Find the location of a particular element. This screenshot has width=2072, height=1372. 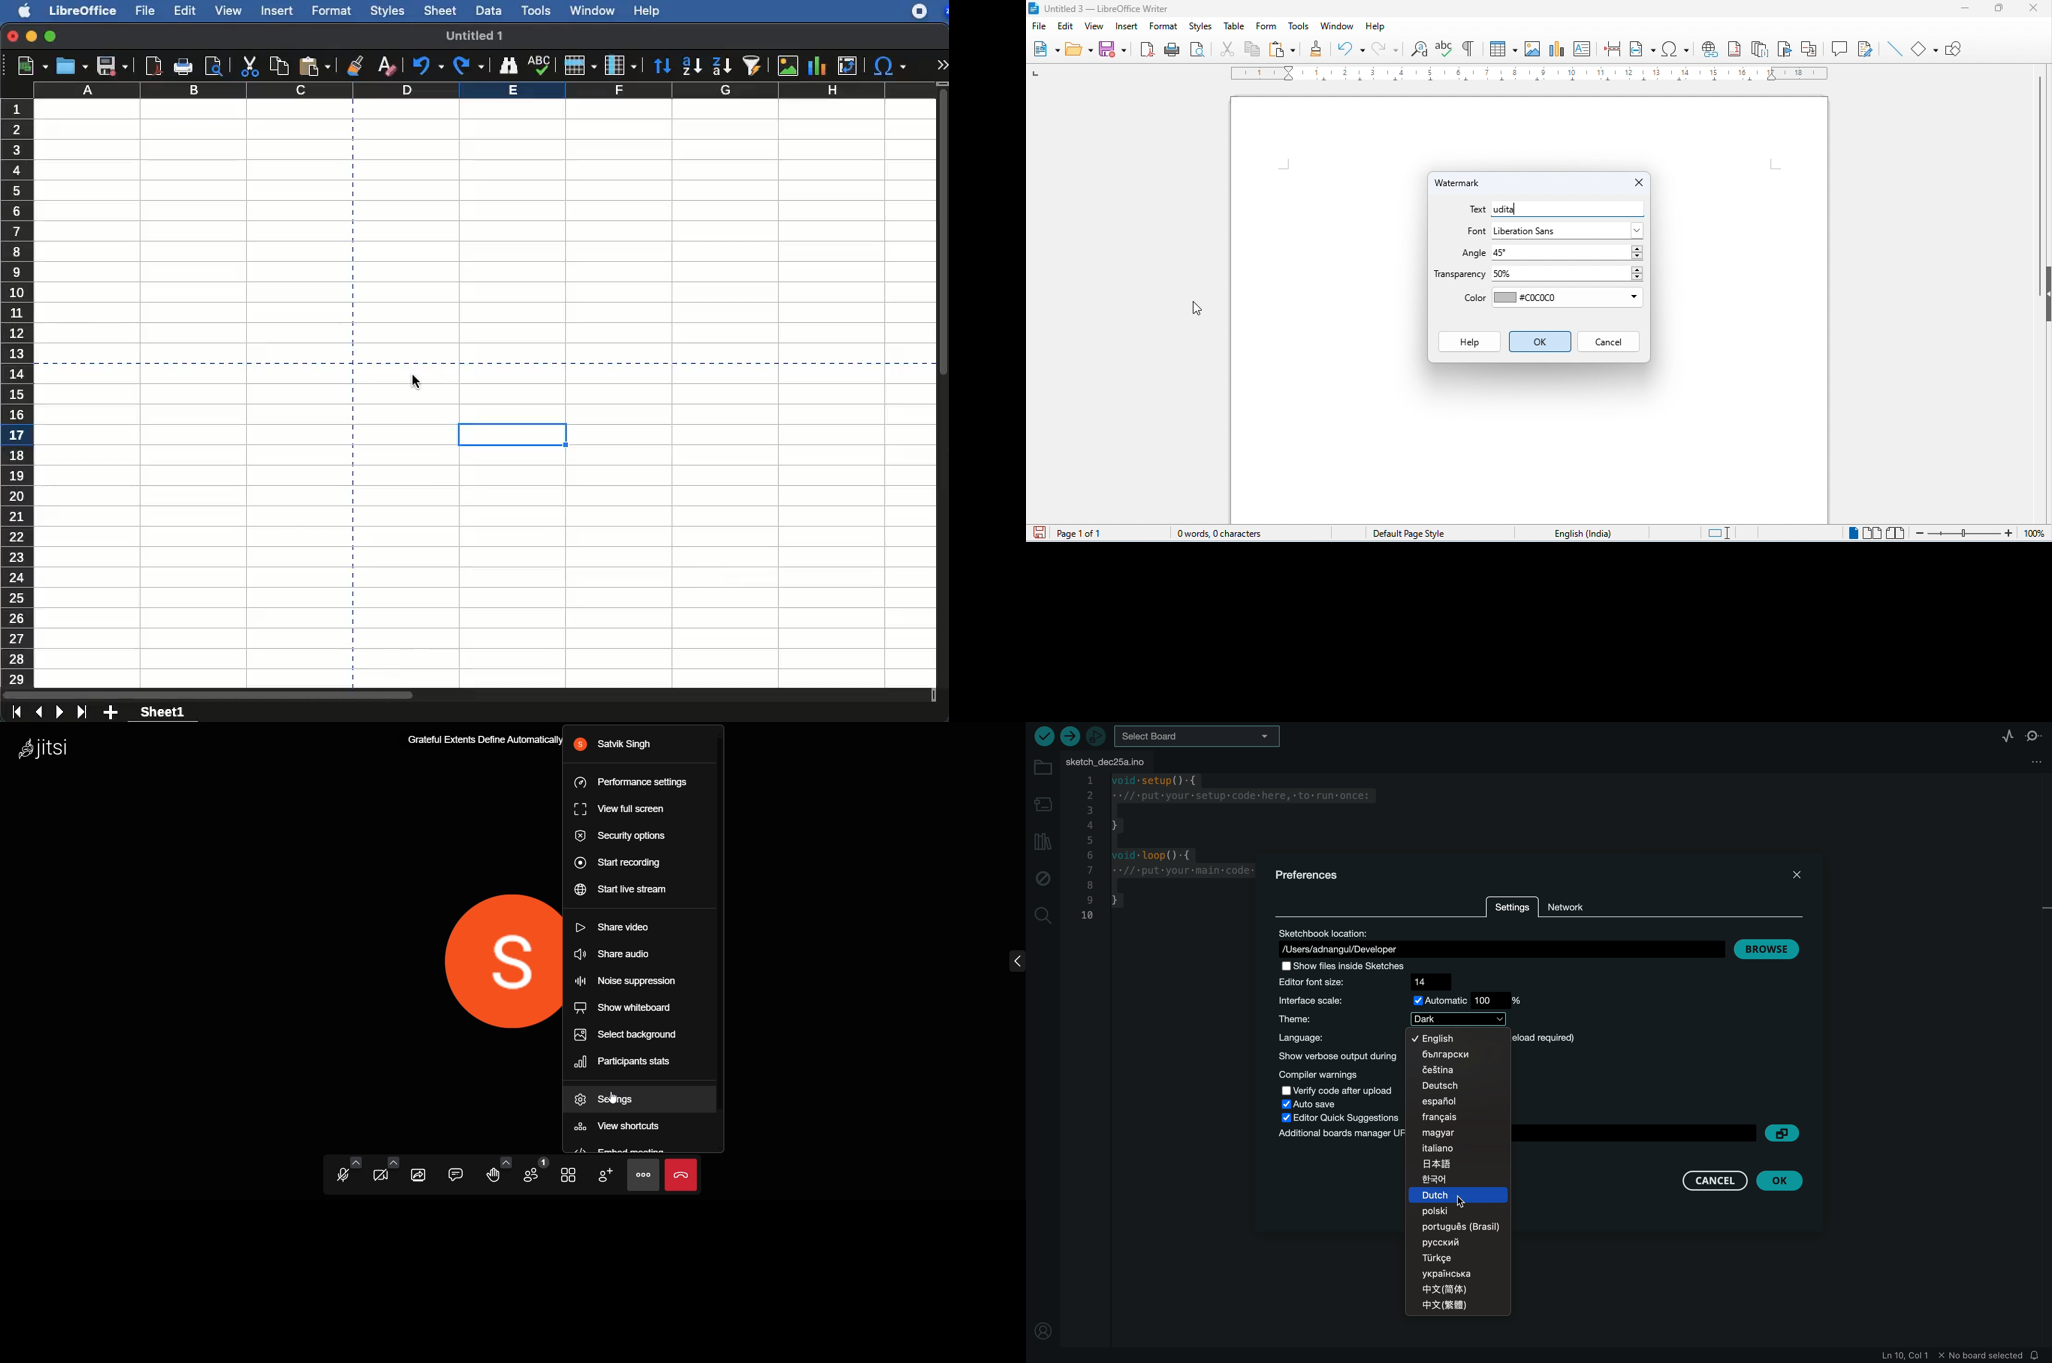

meeting title is located at coordinates (479, 738).